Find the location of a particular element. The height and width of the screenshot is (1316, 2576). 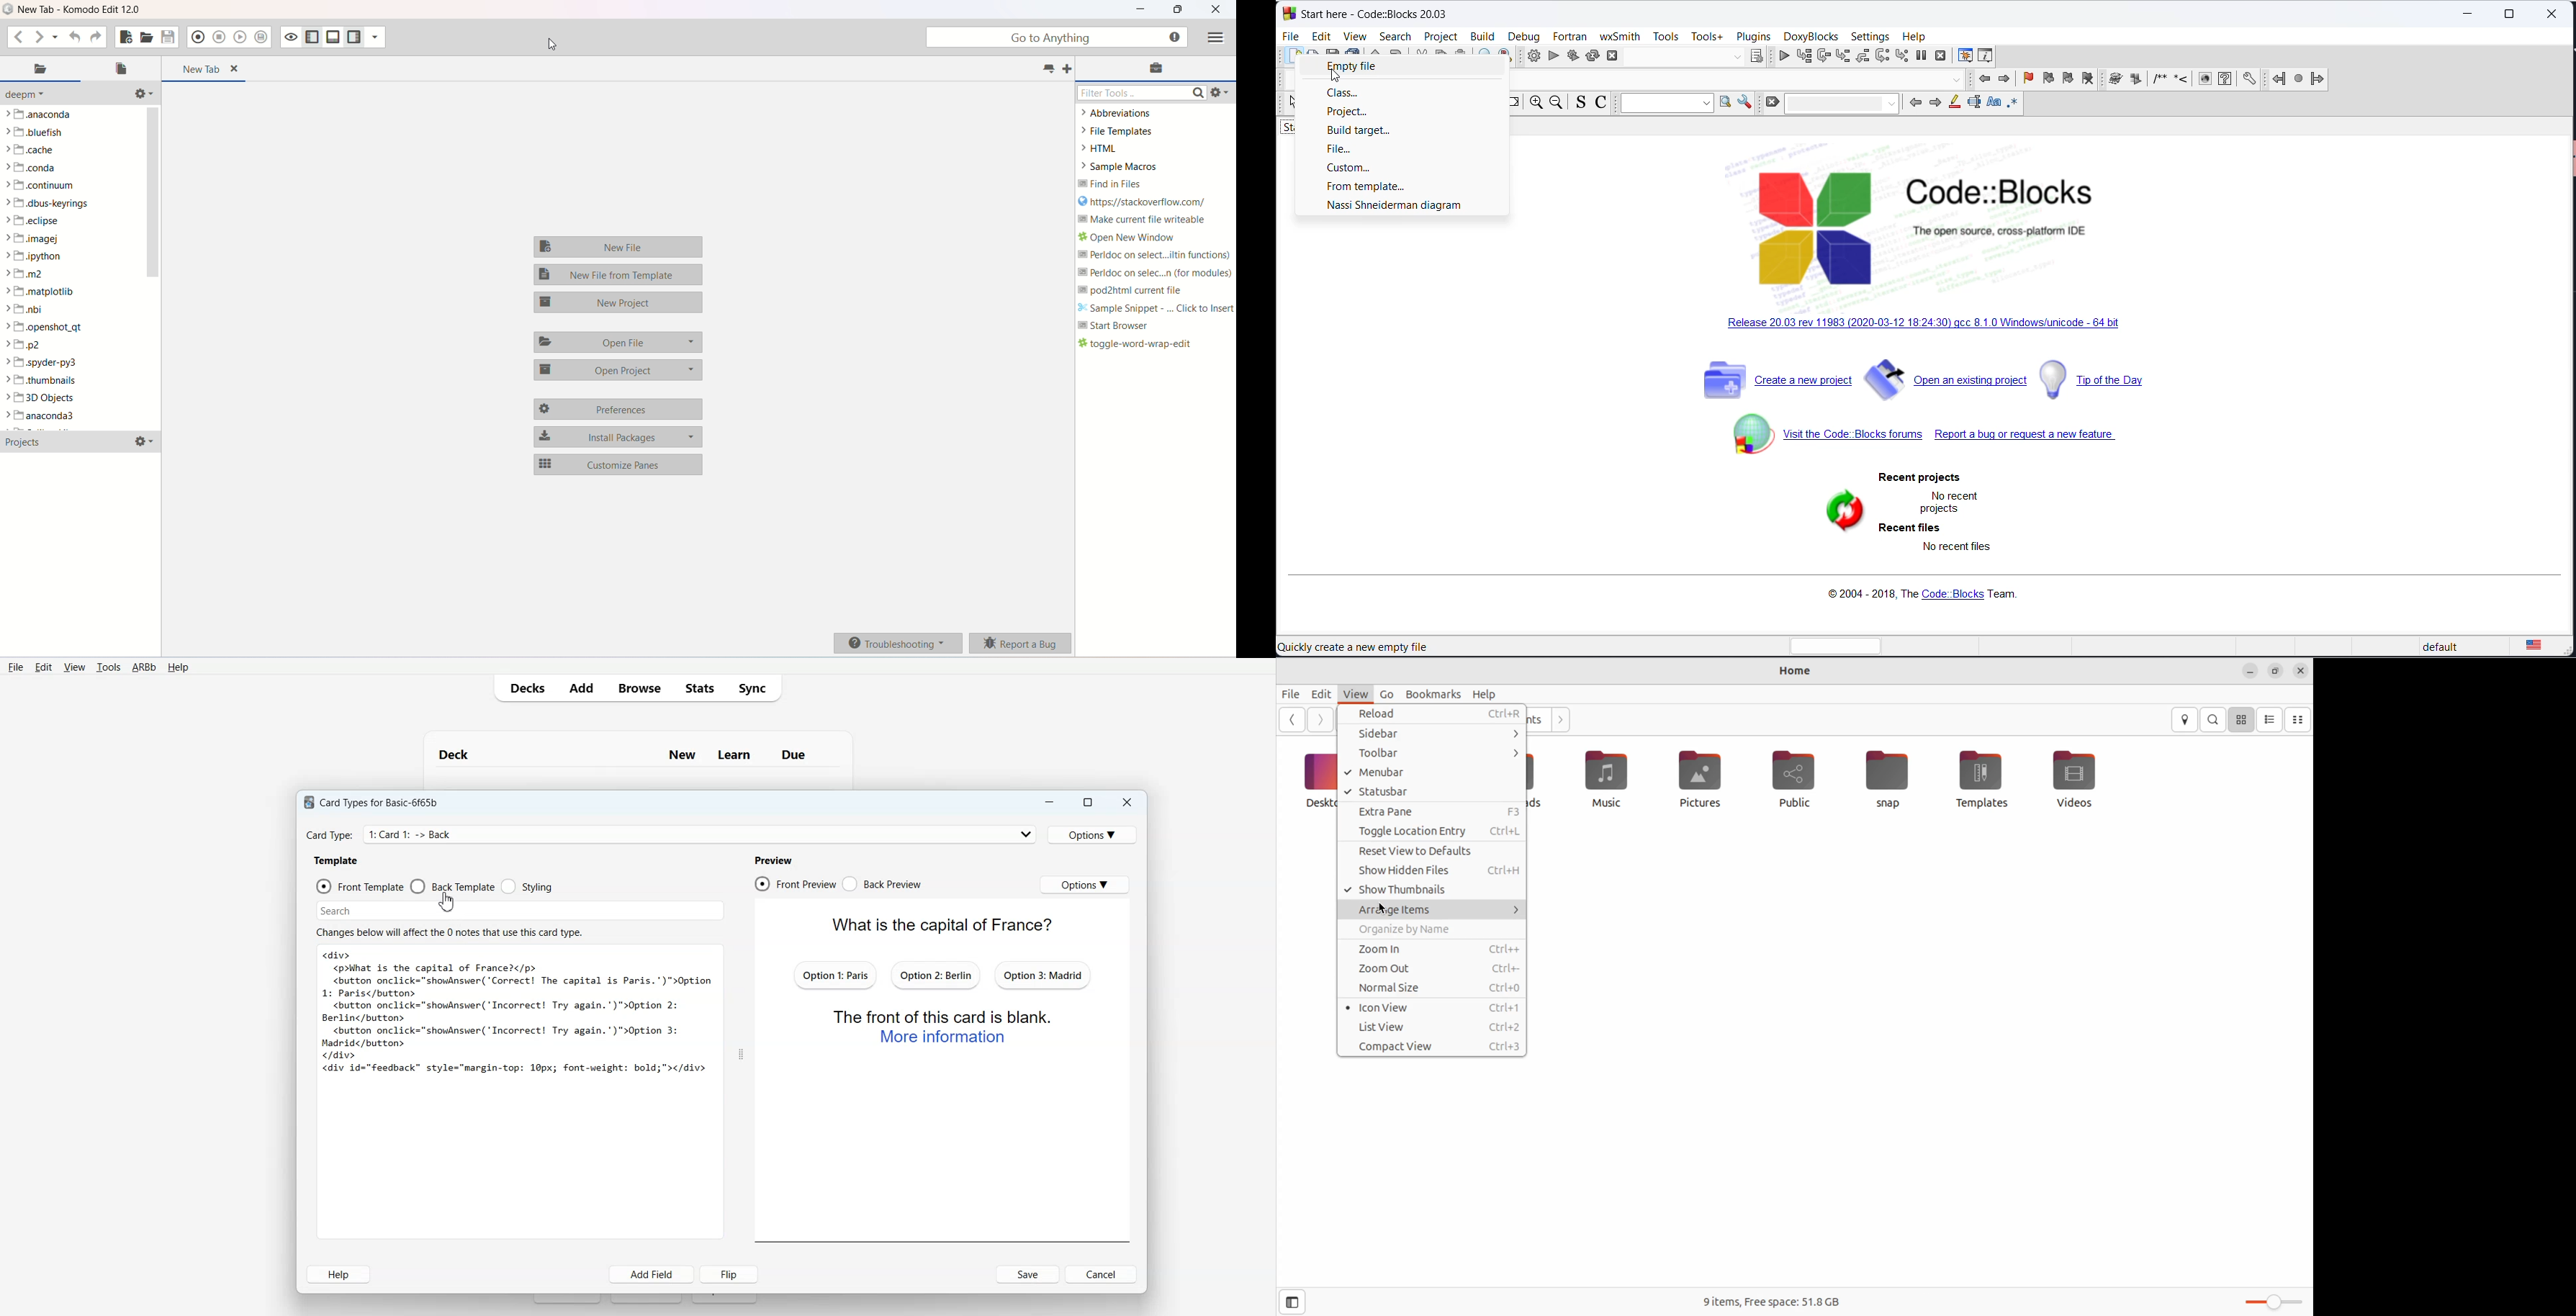

option window is located at coordinates (1745, 104).